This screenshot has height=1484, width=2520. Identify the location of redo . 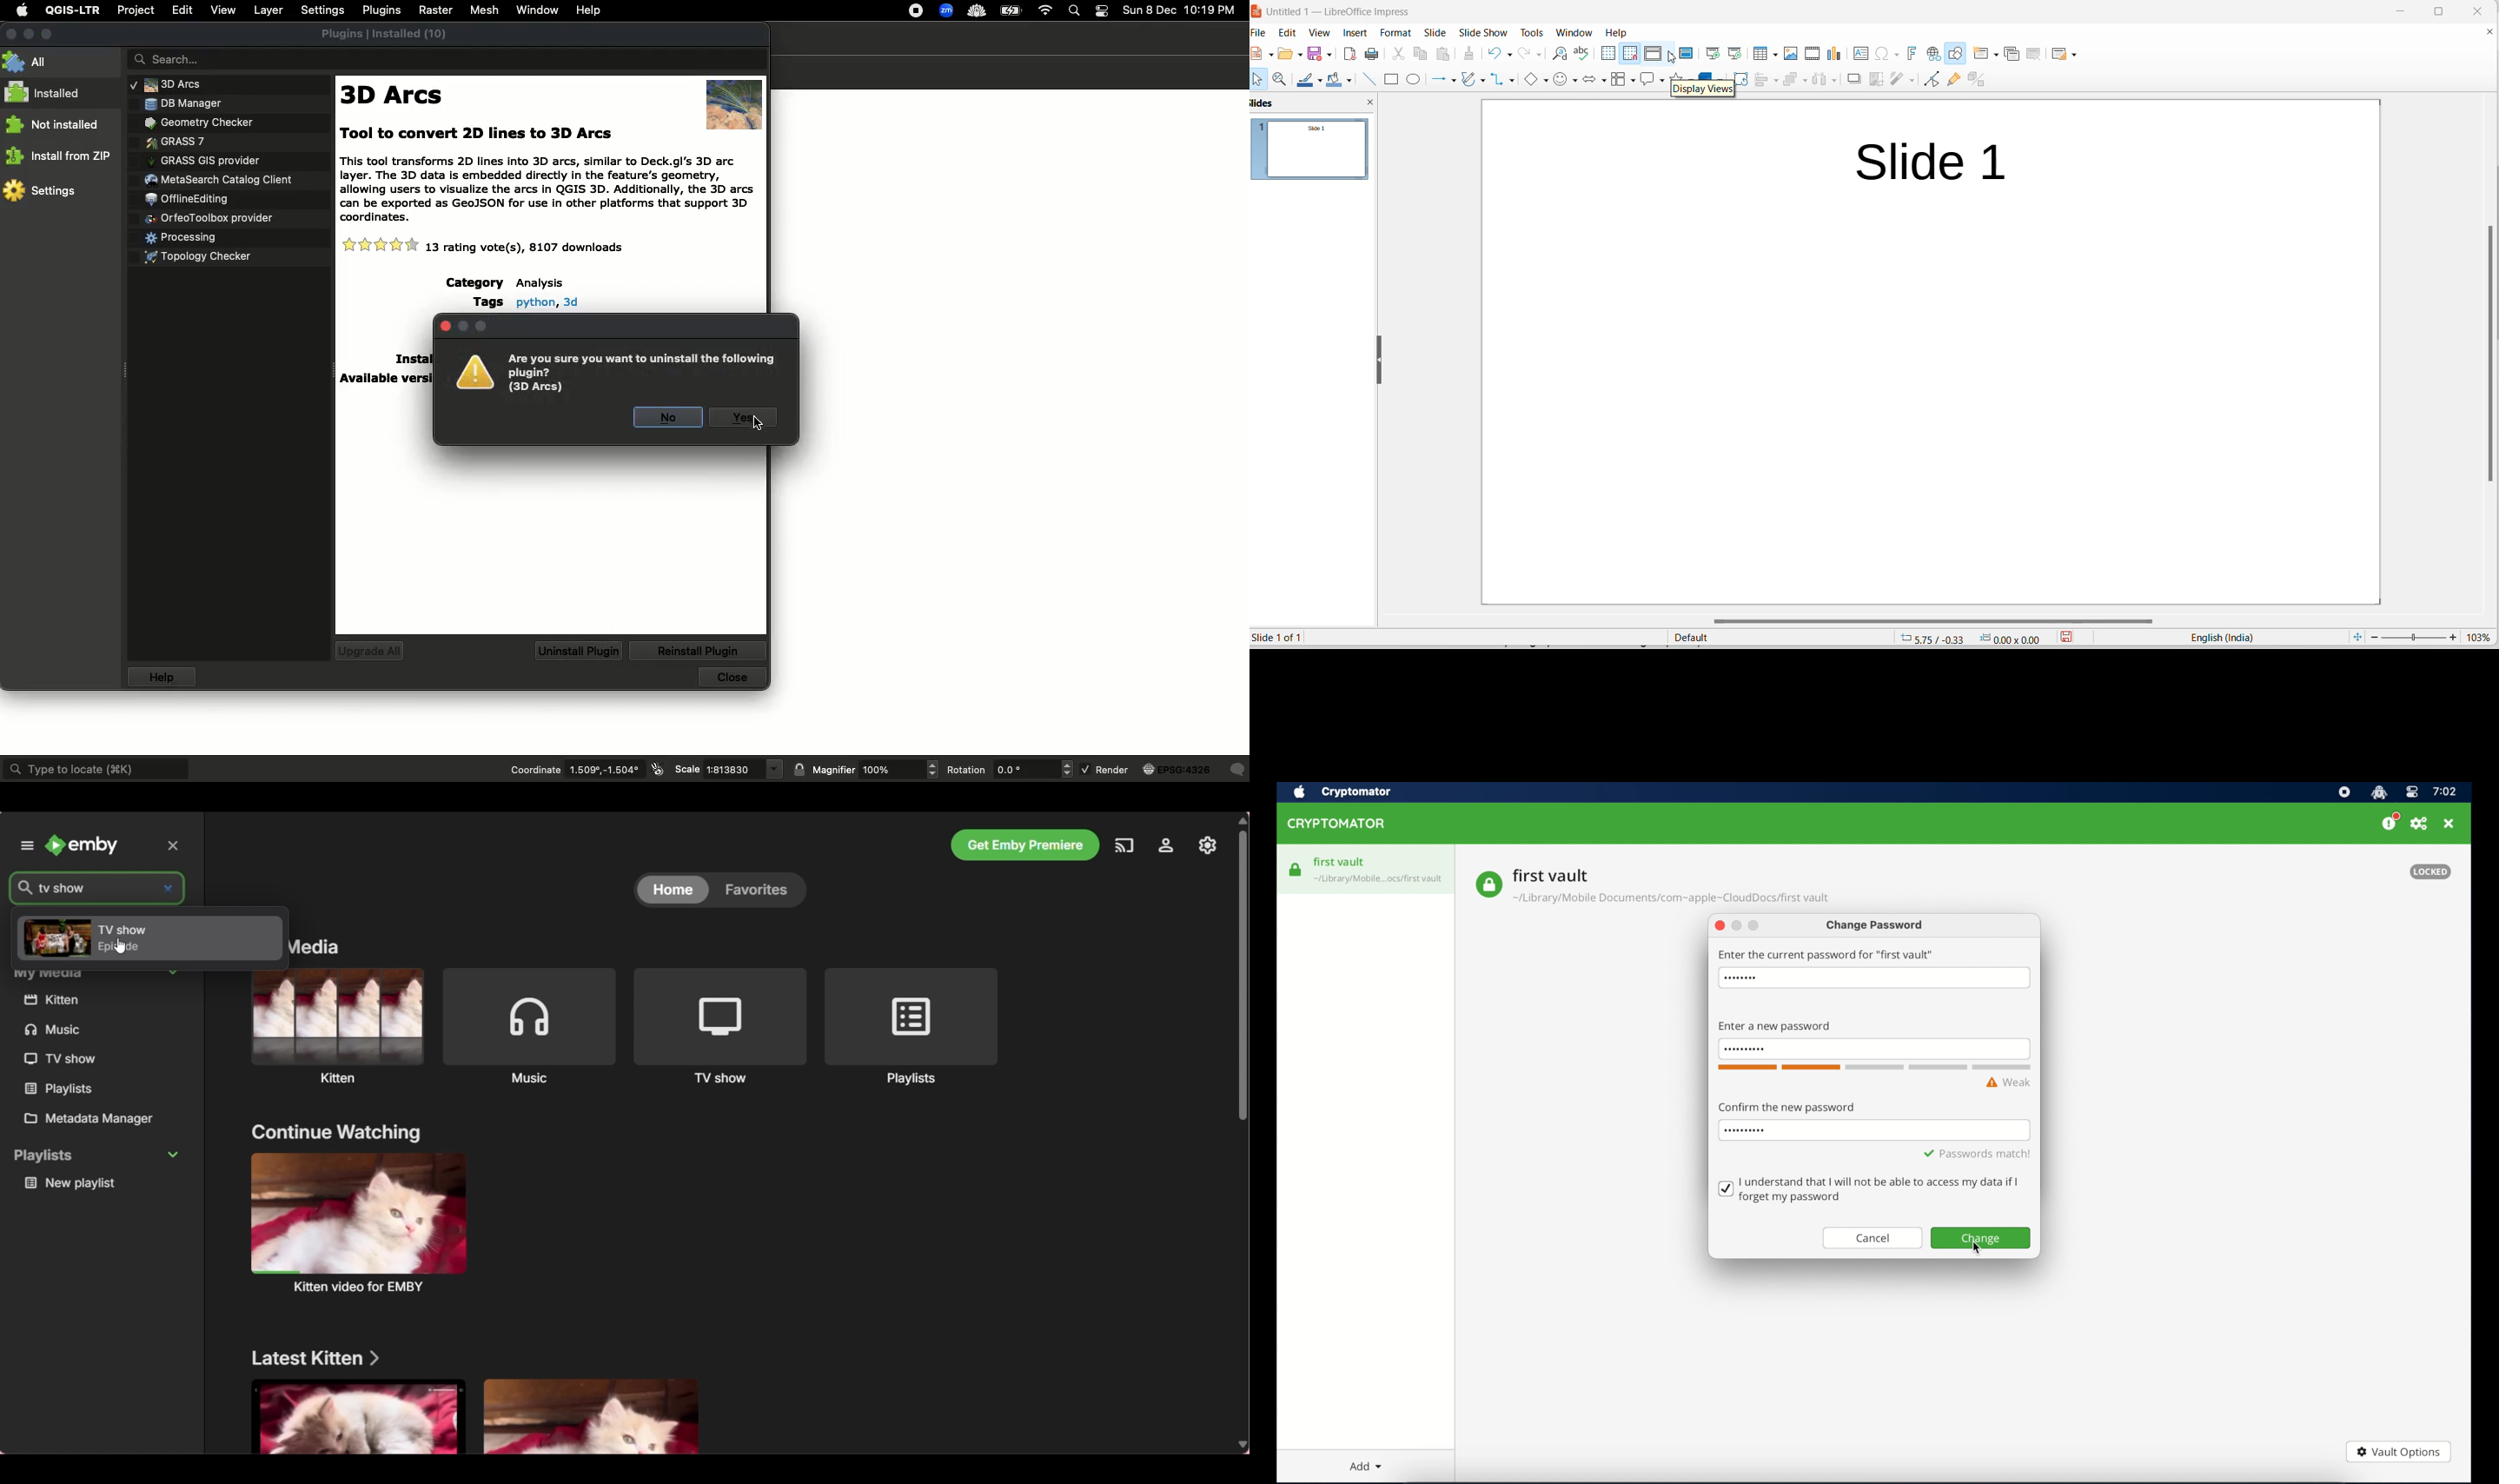
(1525, 54).